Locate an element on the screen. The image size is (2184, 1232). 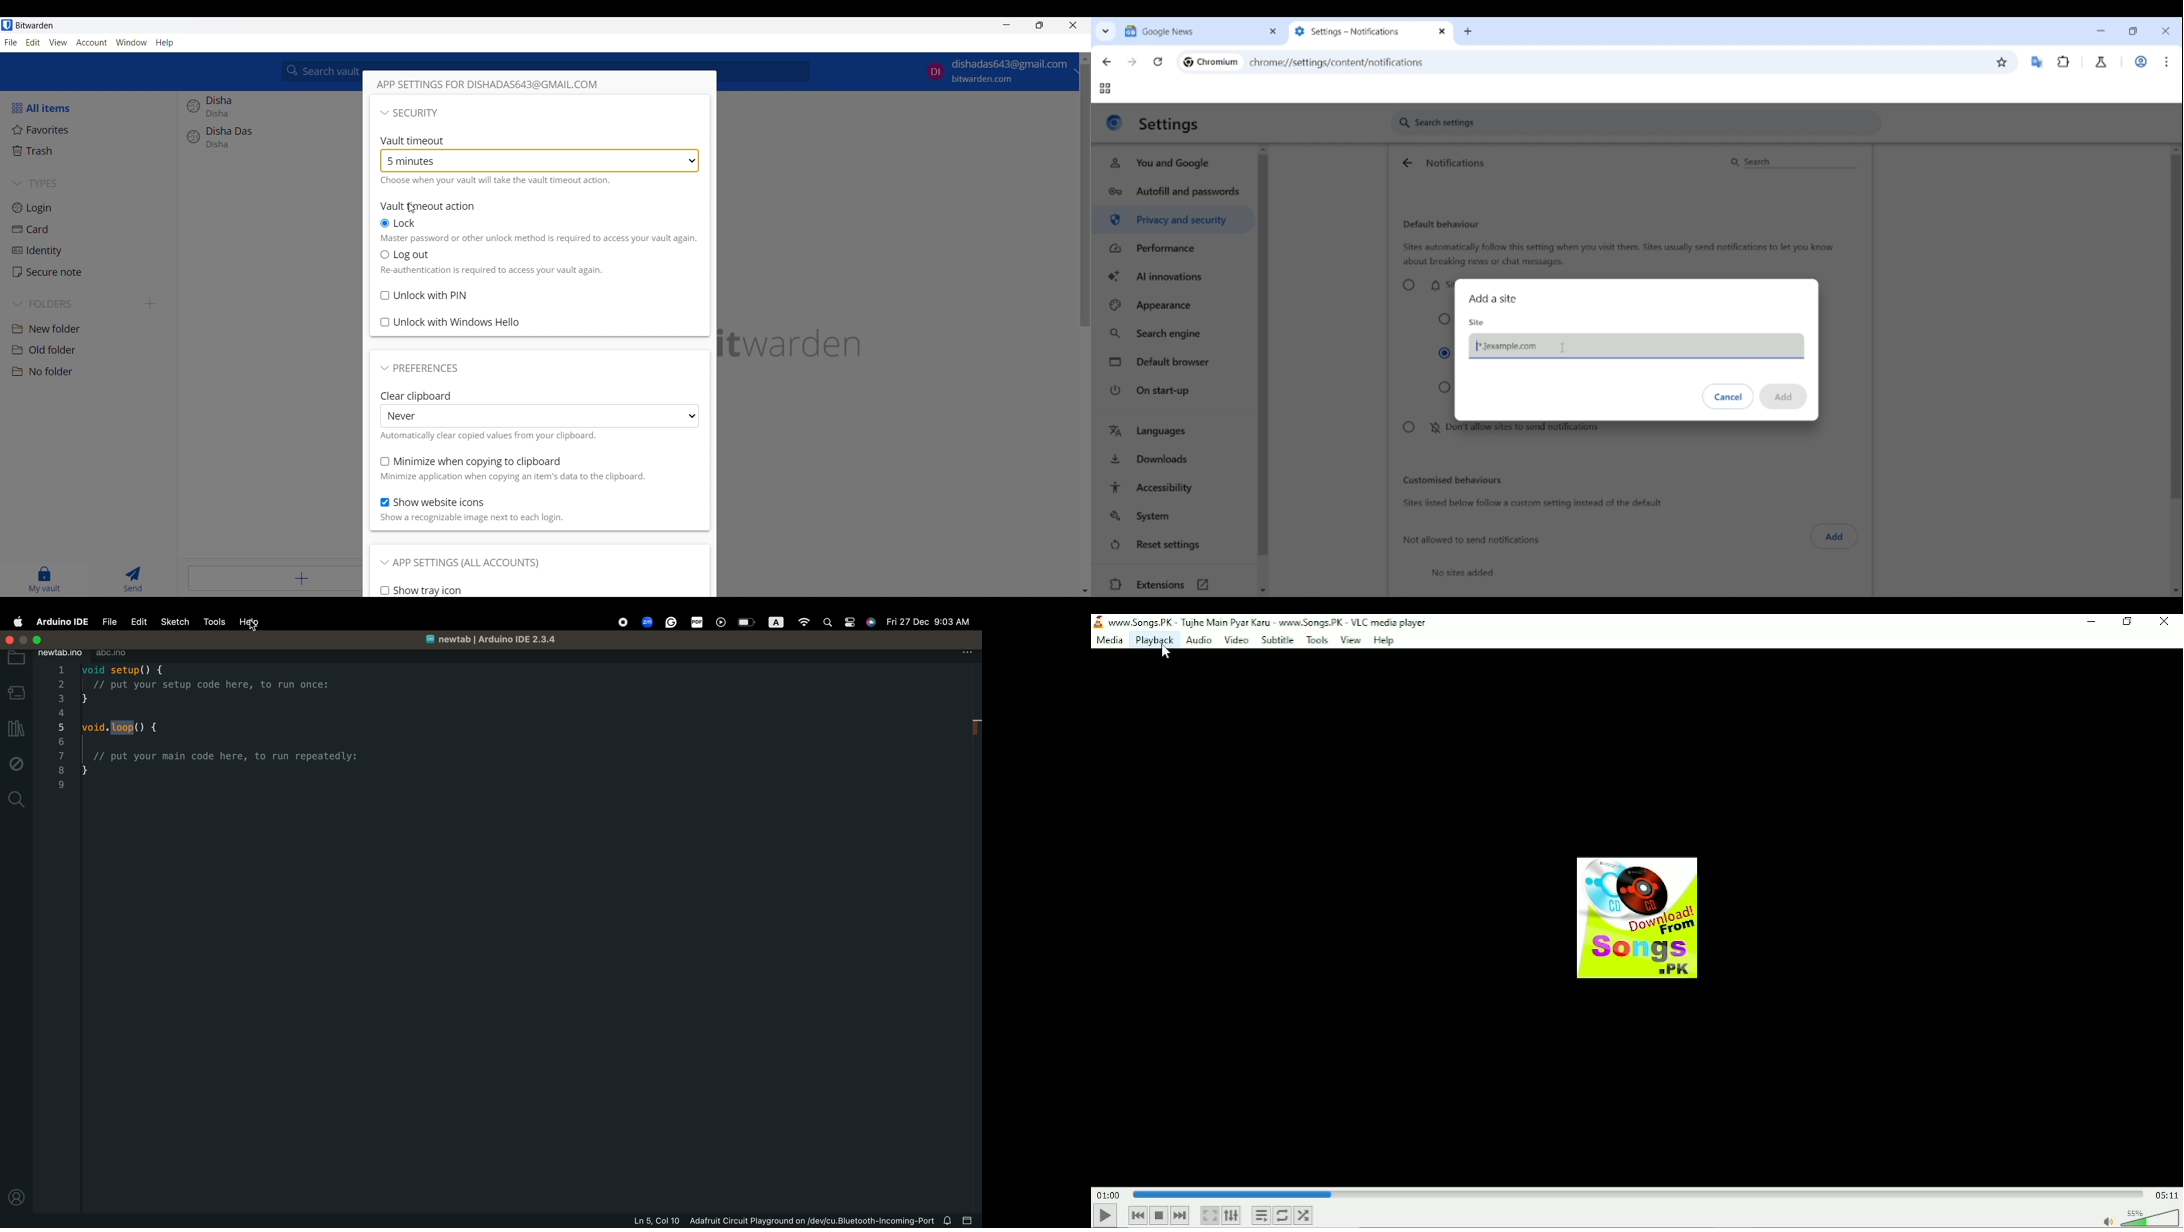
Toggle for Show tray icon is located at coordinates (421, 591).